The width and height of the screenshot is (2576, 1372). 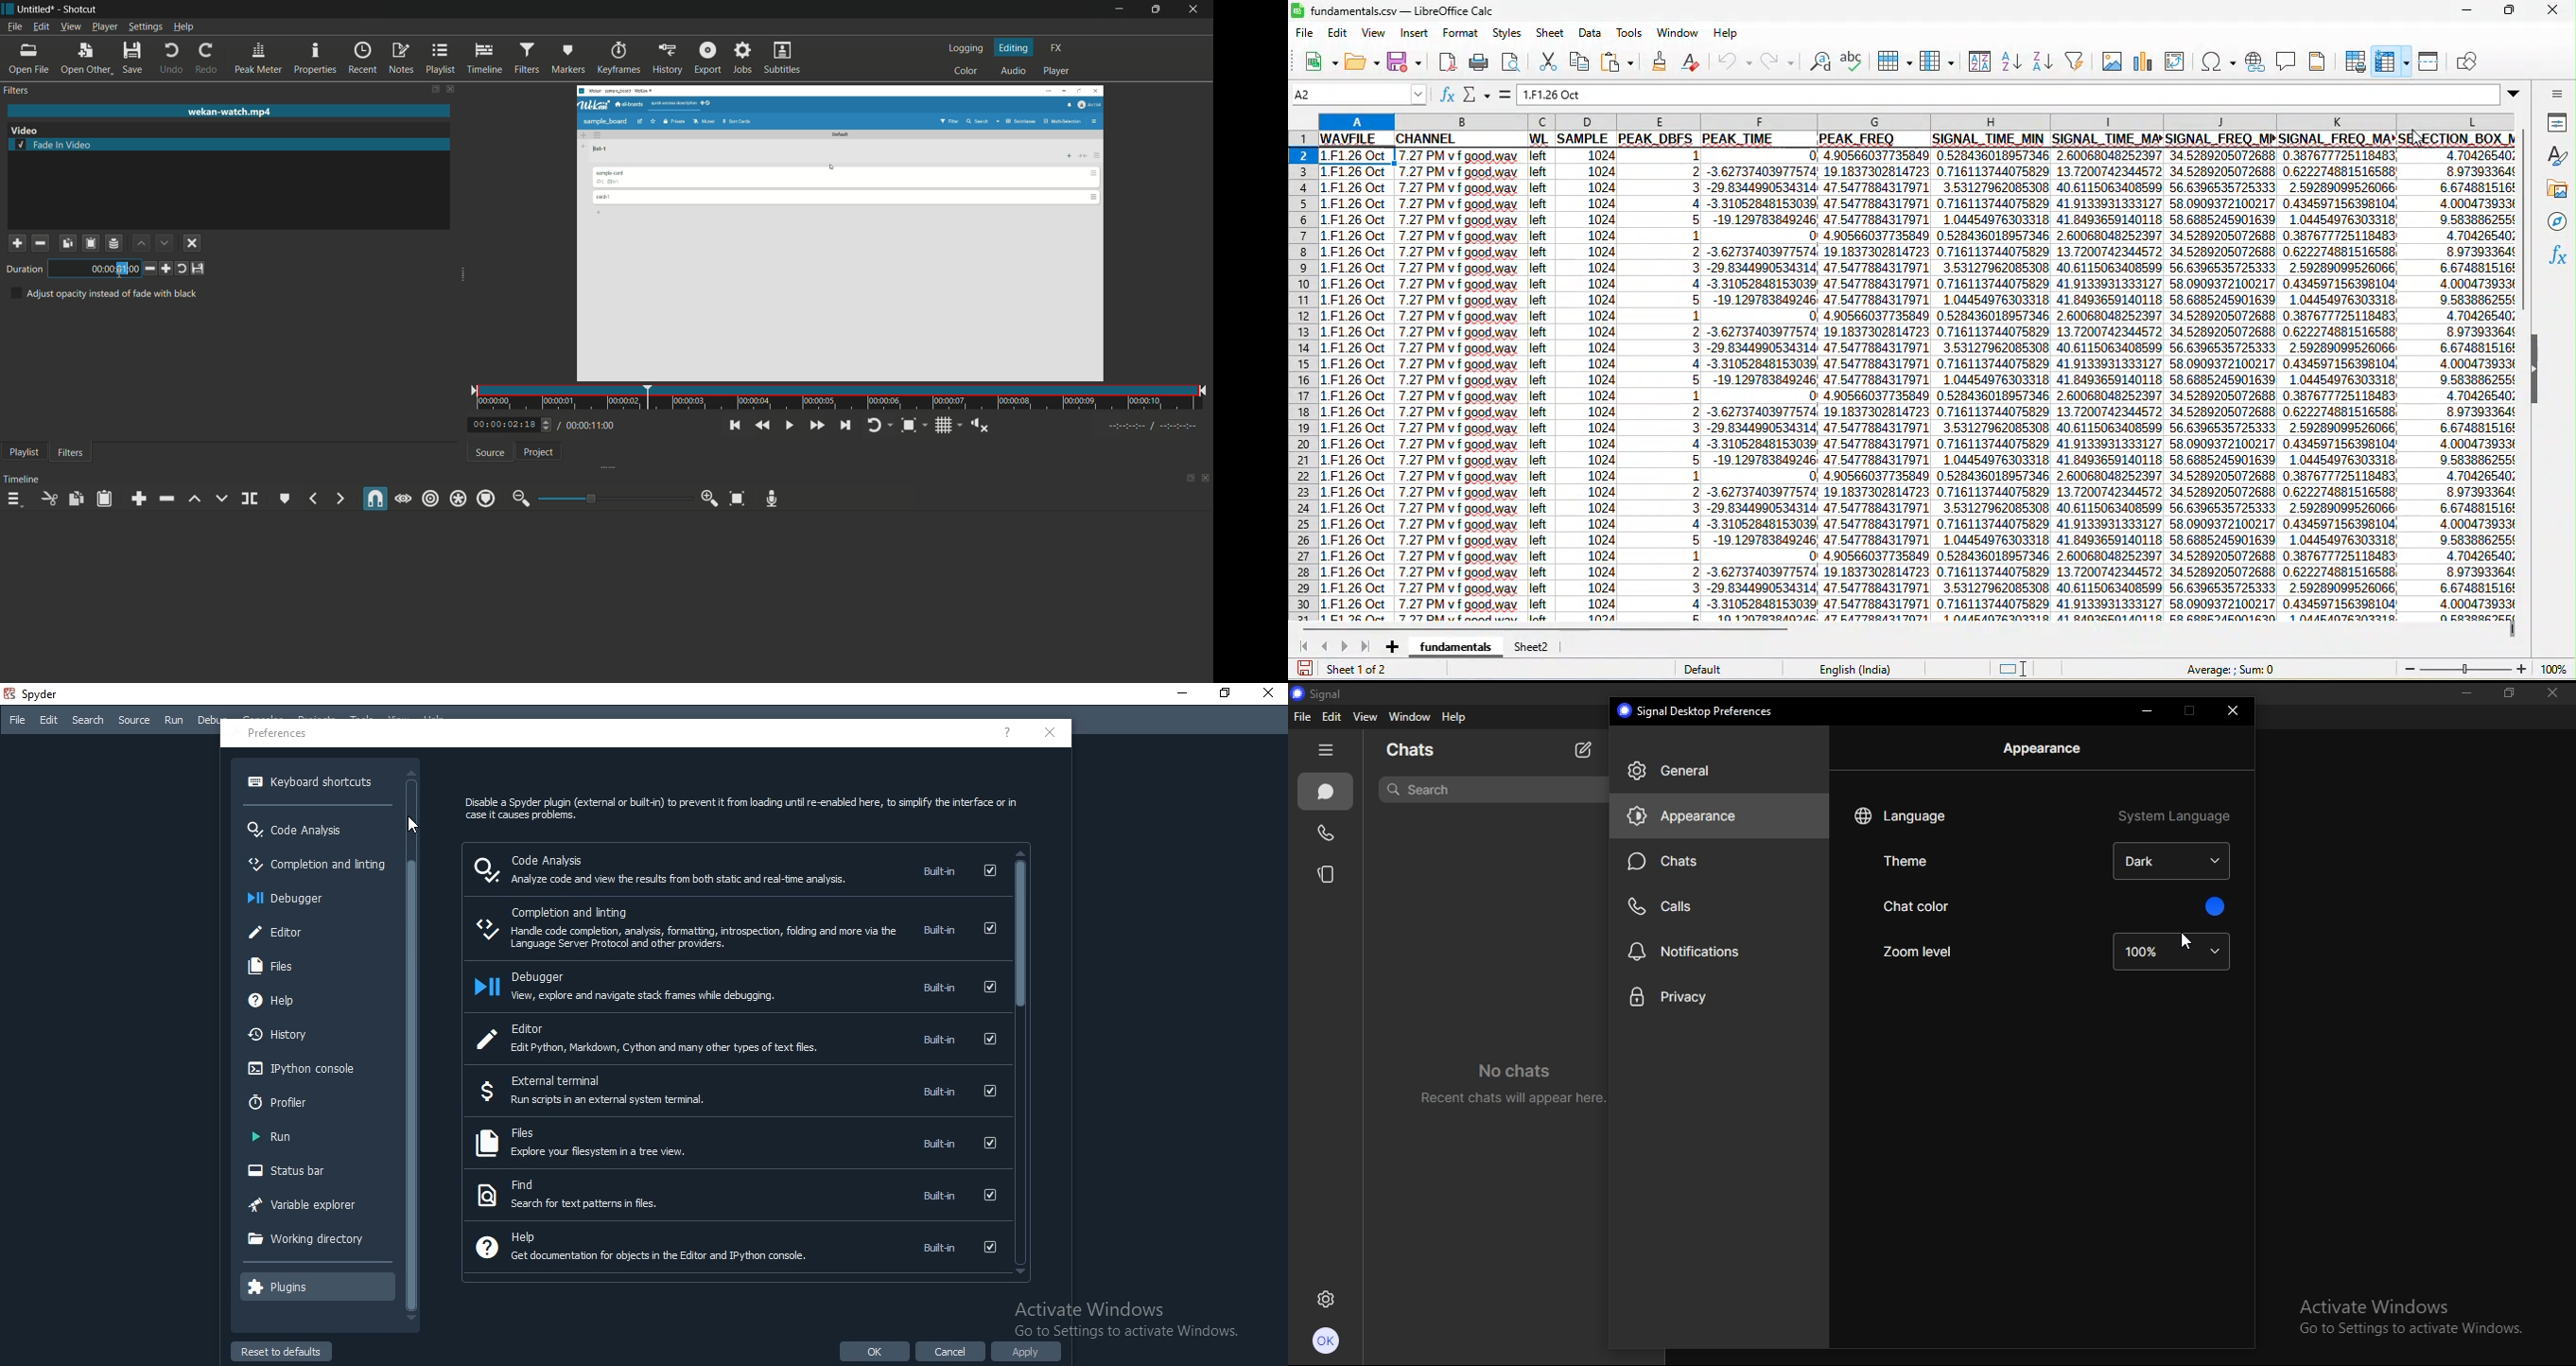 I want to click on insert, so click(x=1412, y=34).